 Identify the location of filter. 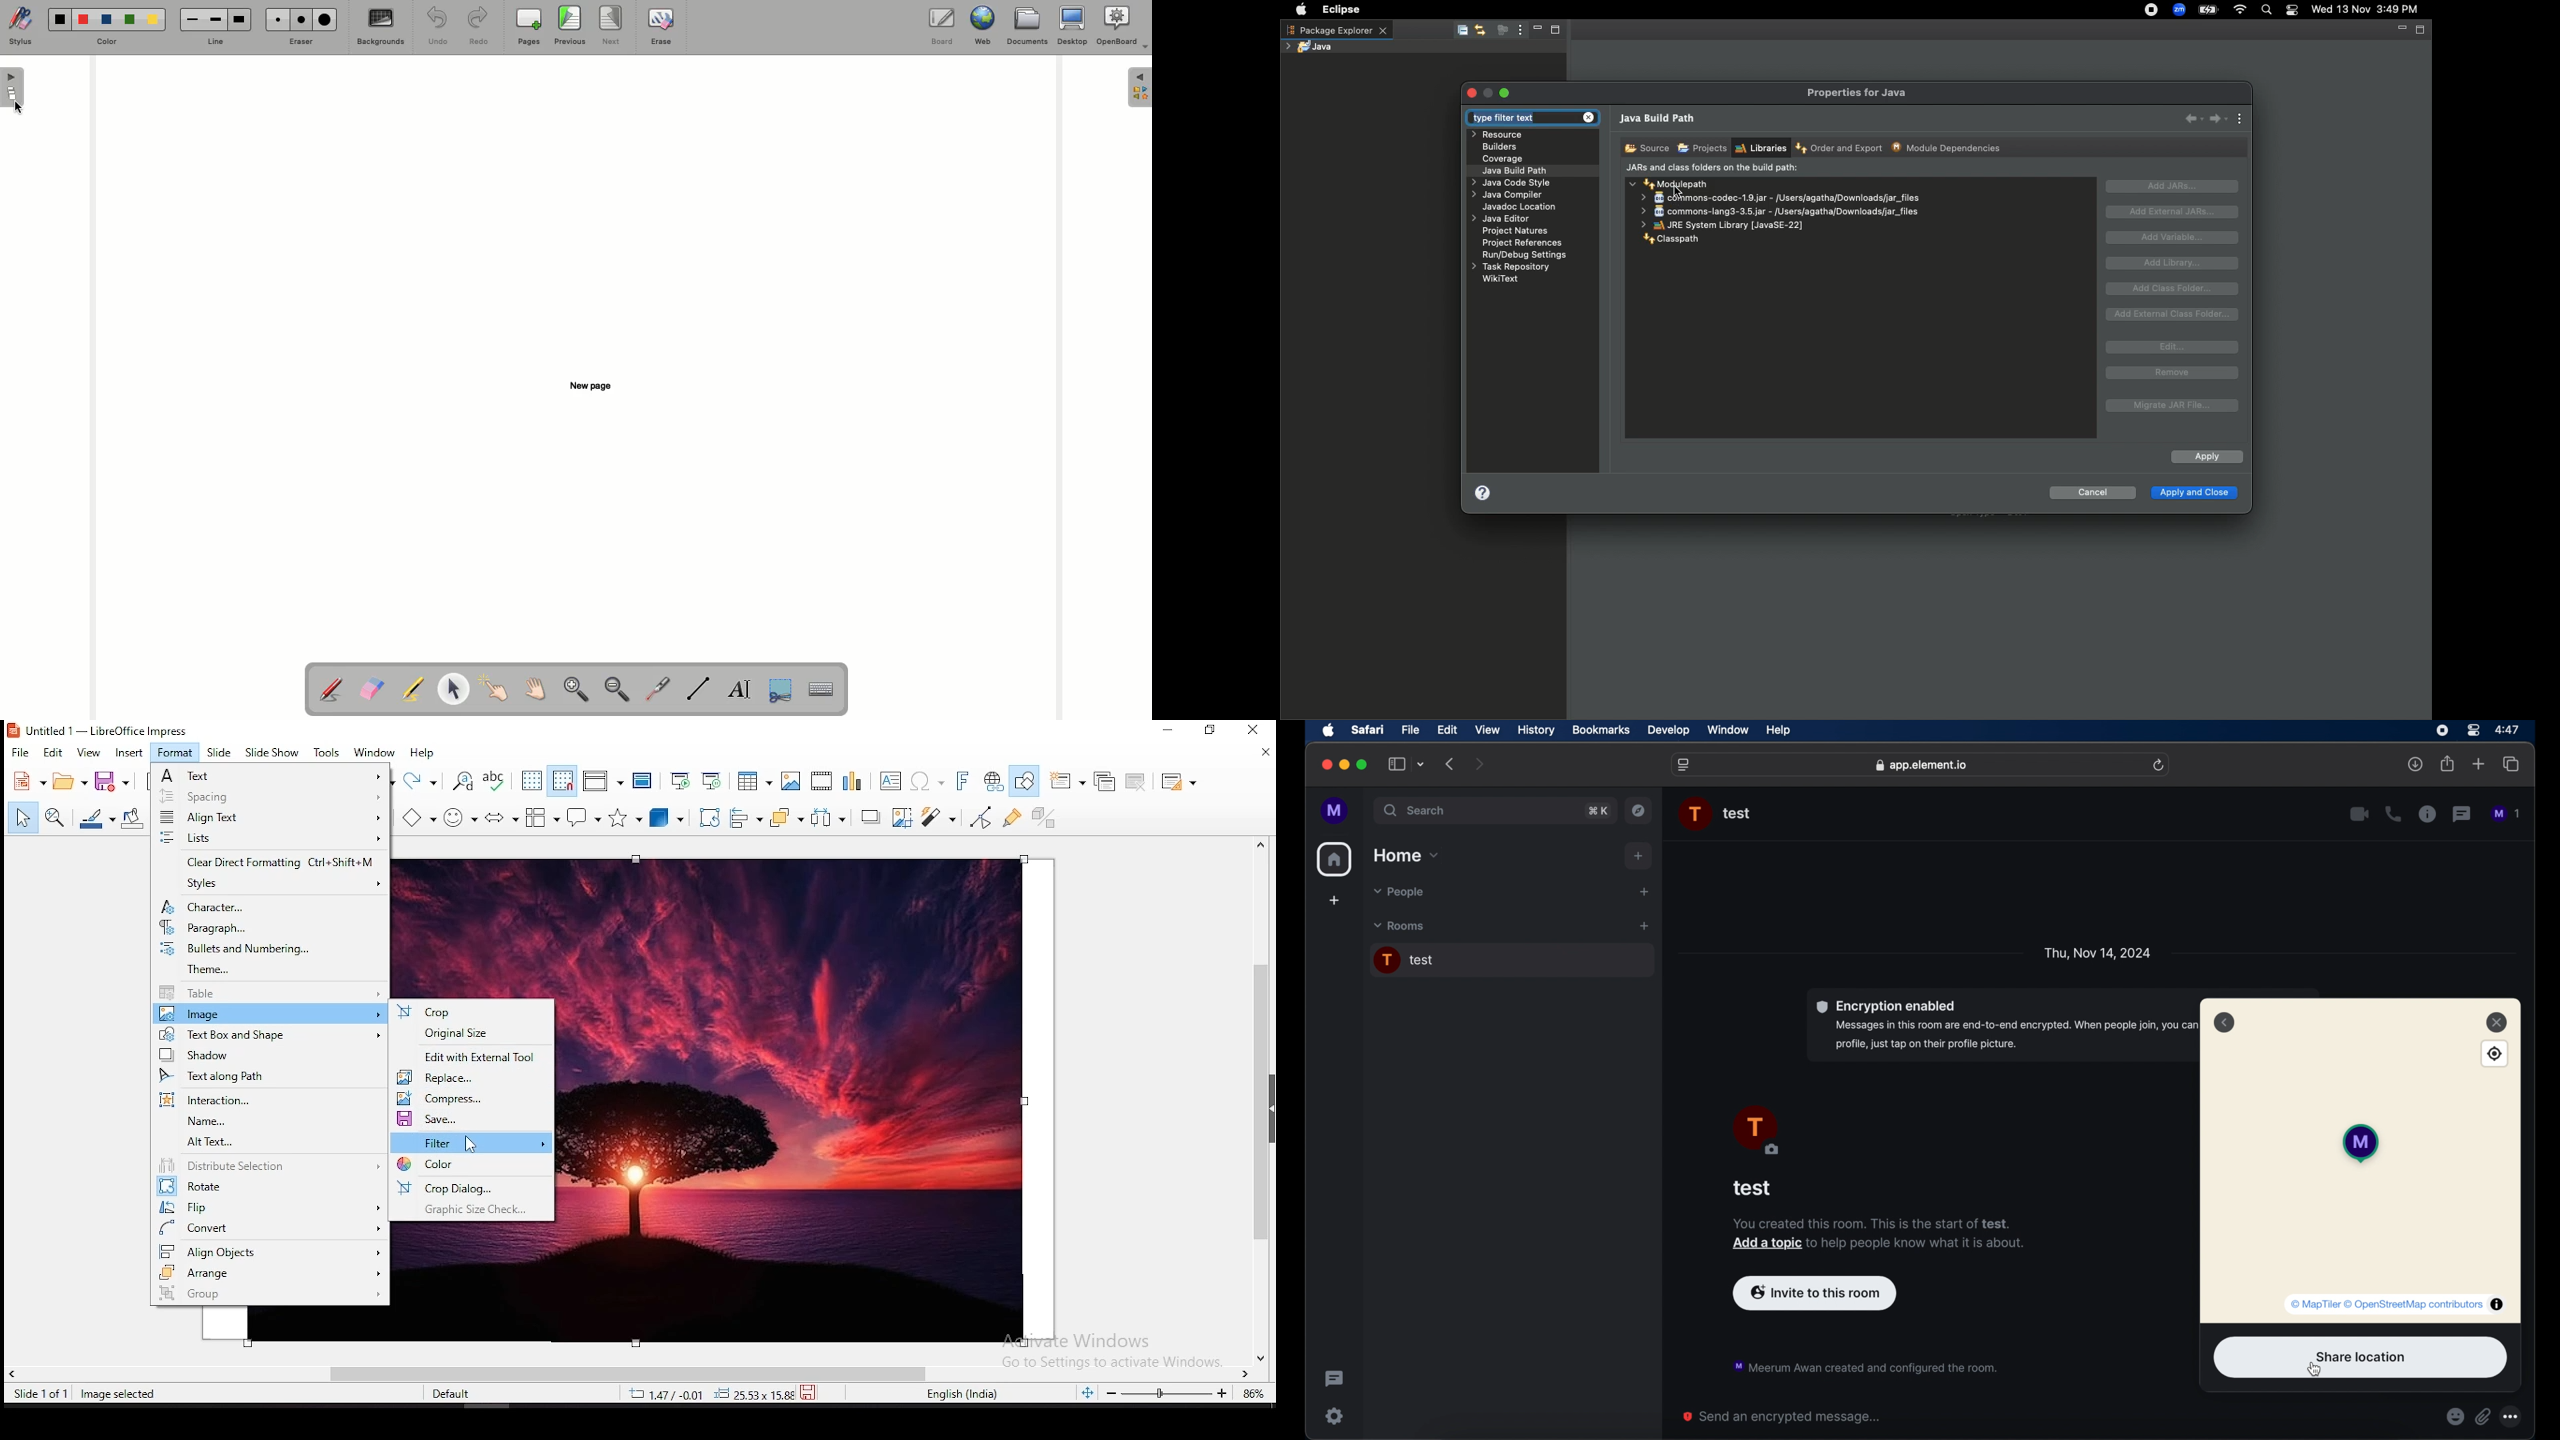
(937, 817).